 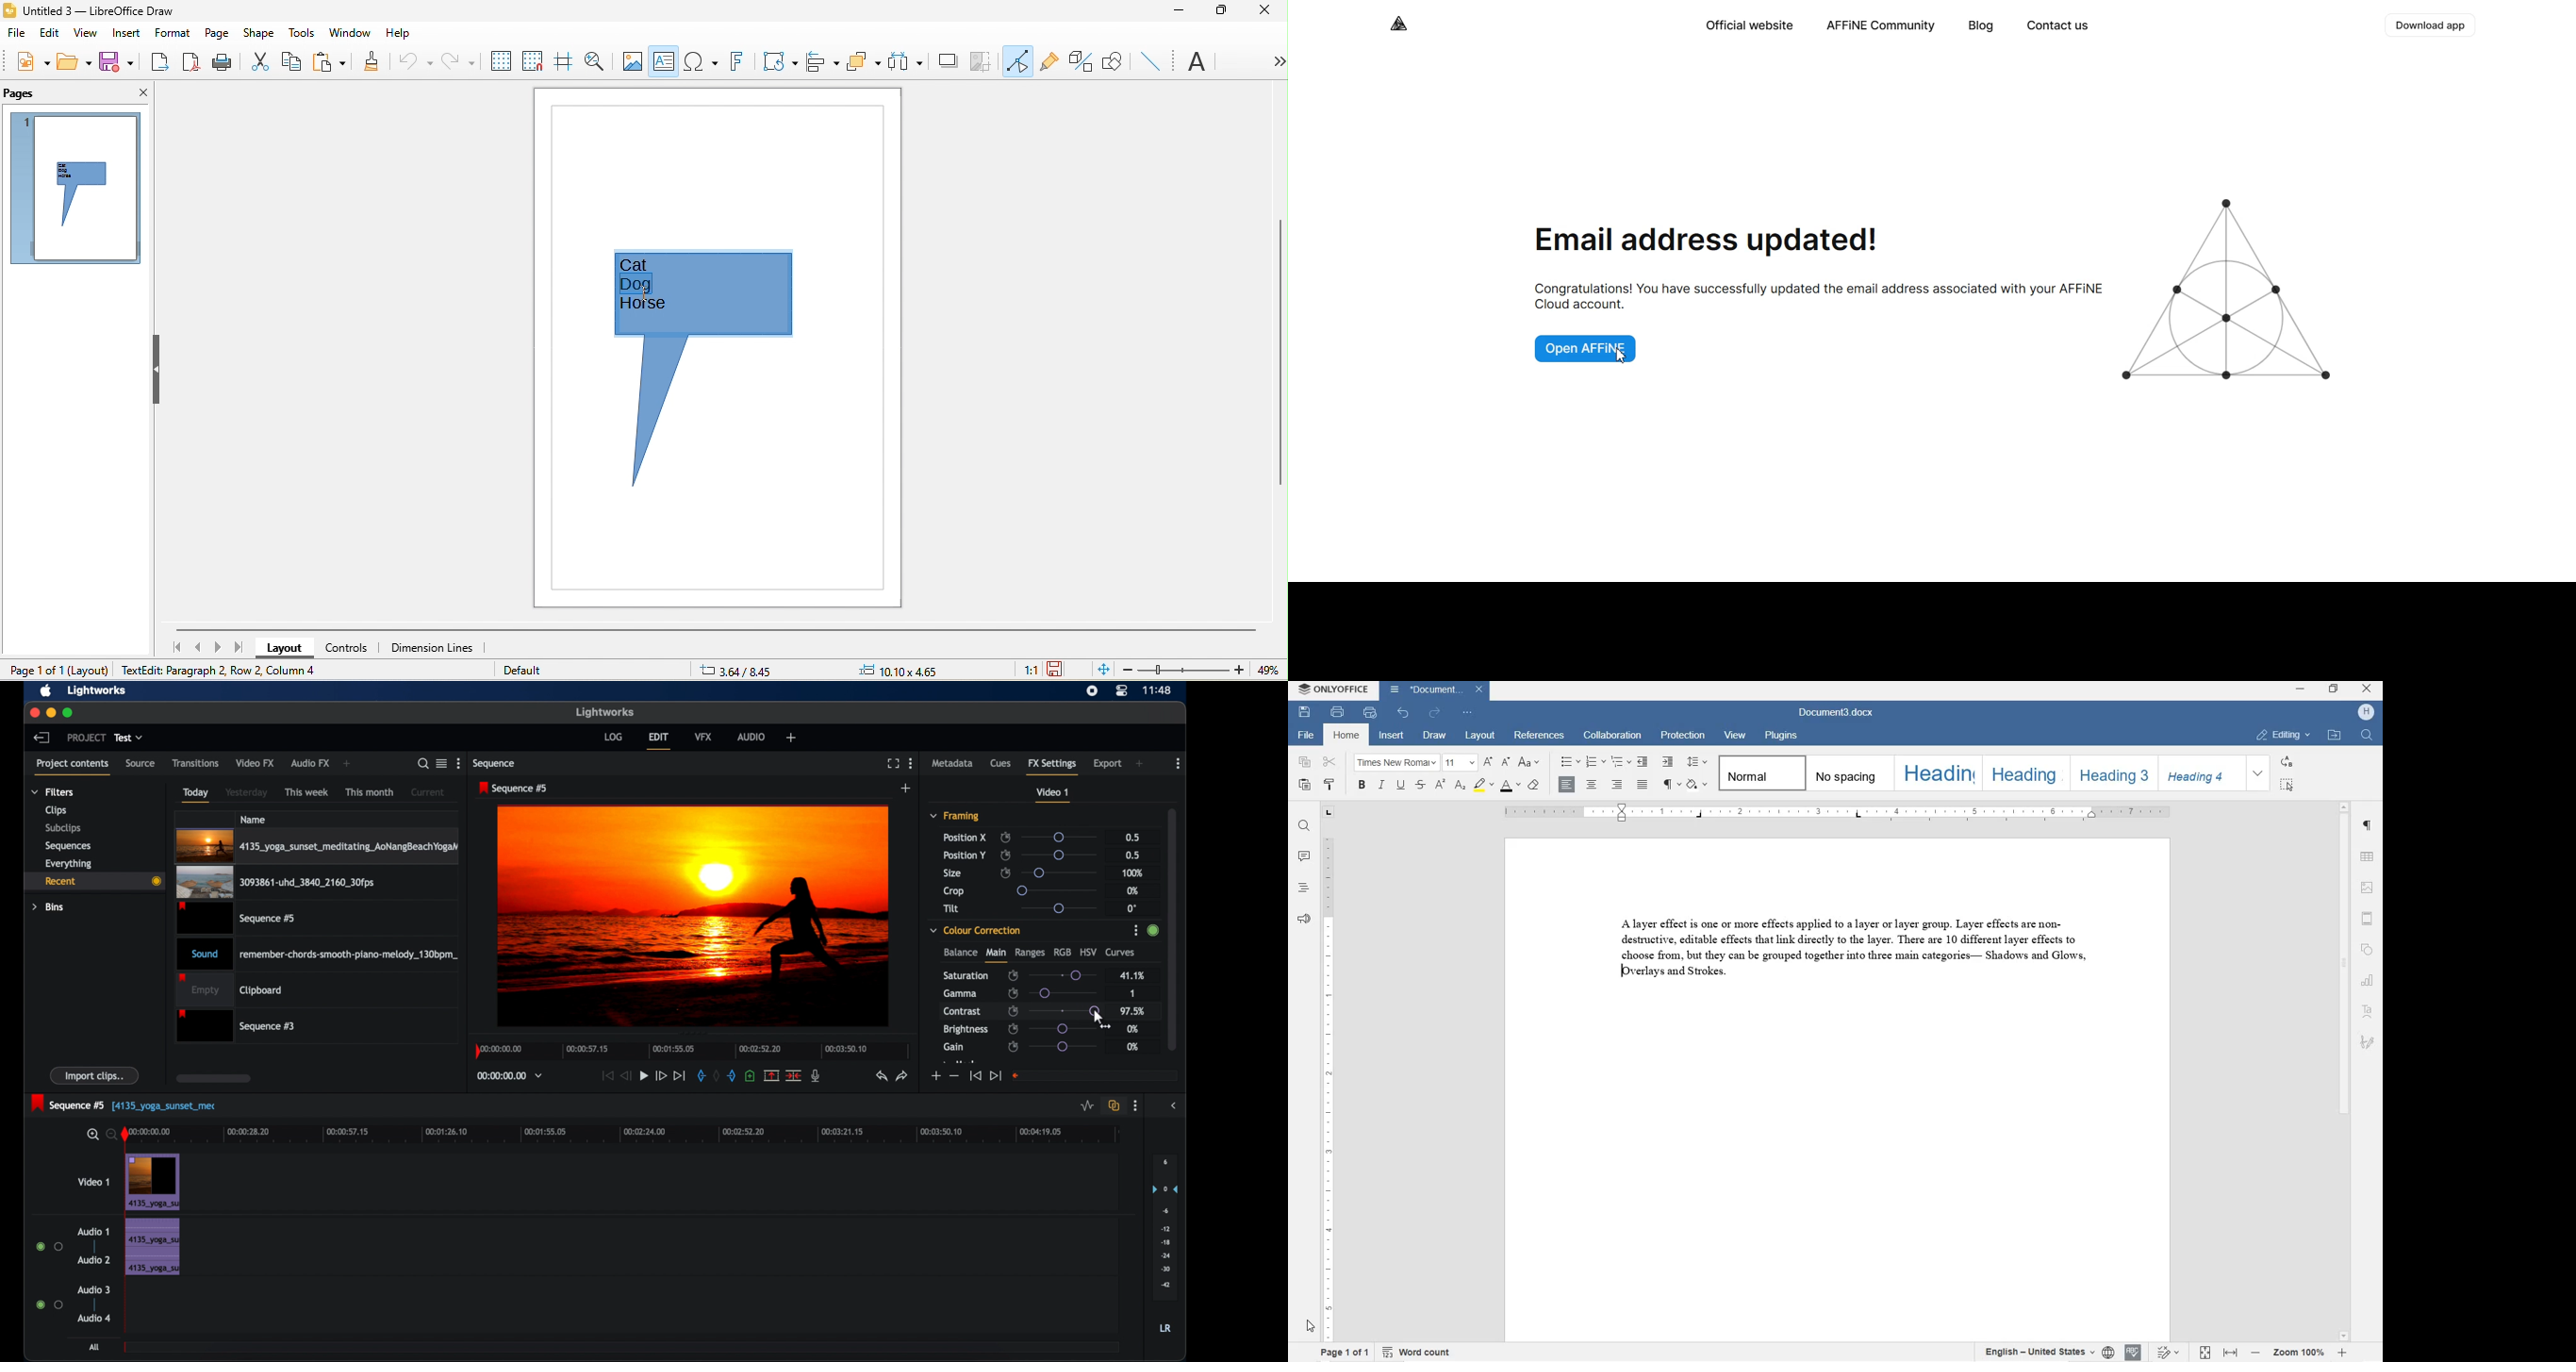 I want to click on save, so click(x=1303, y=712).